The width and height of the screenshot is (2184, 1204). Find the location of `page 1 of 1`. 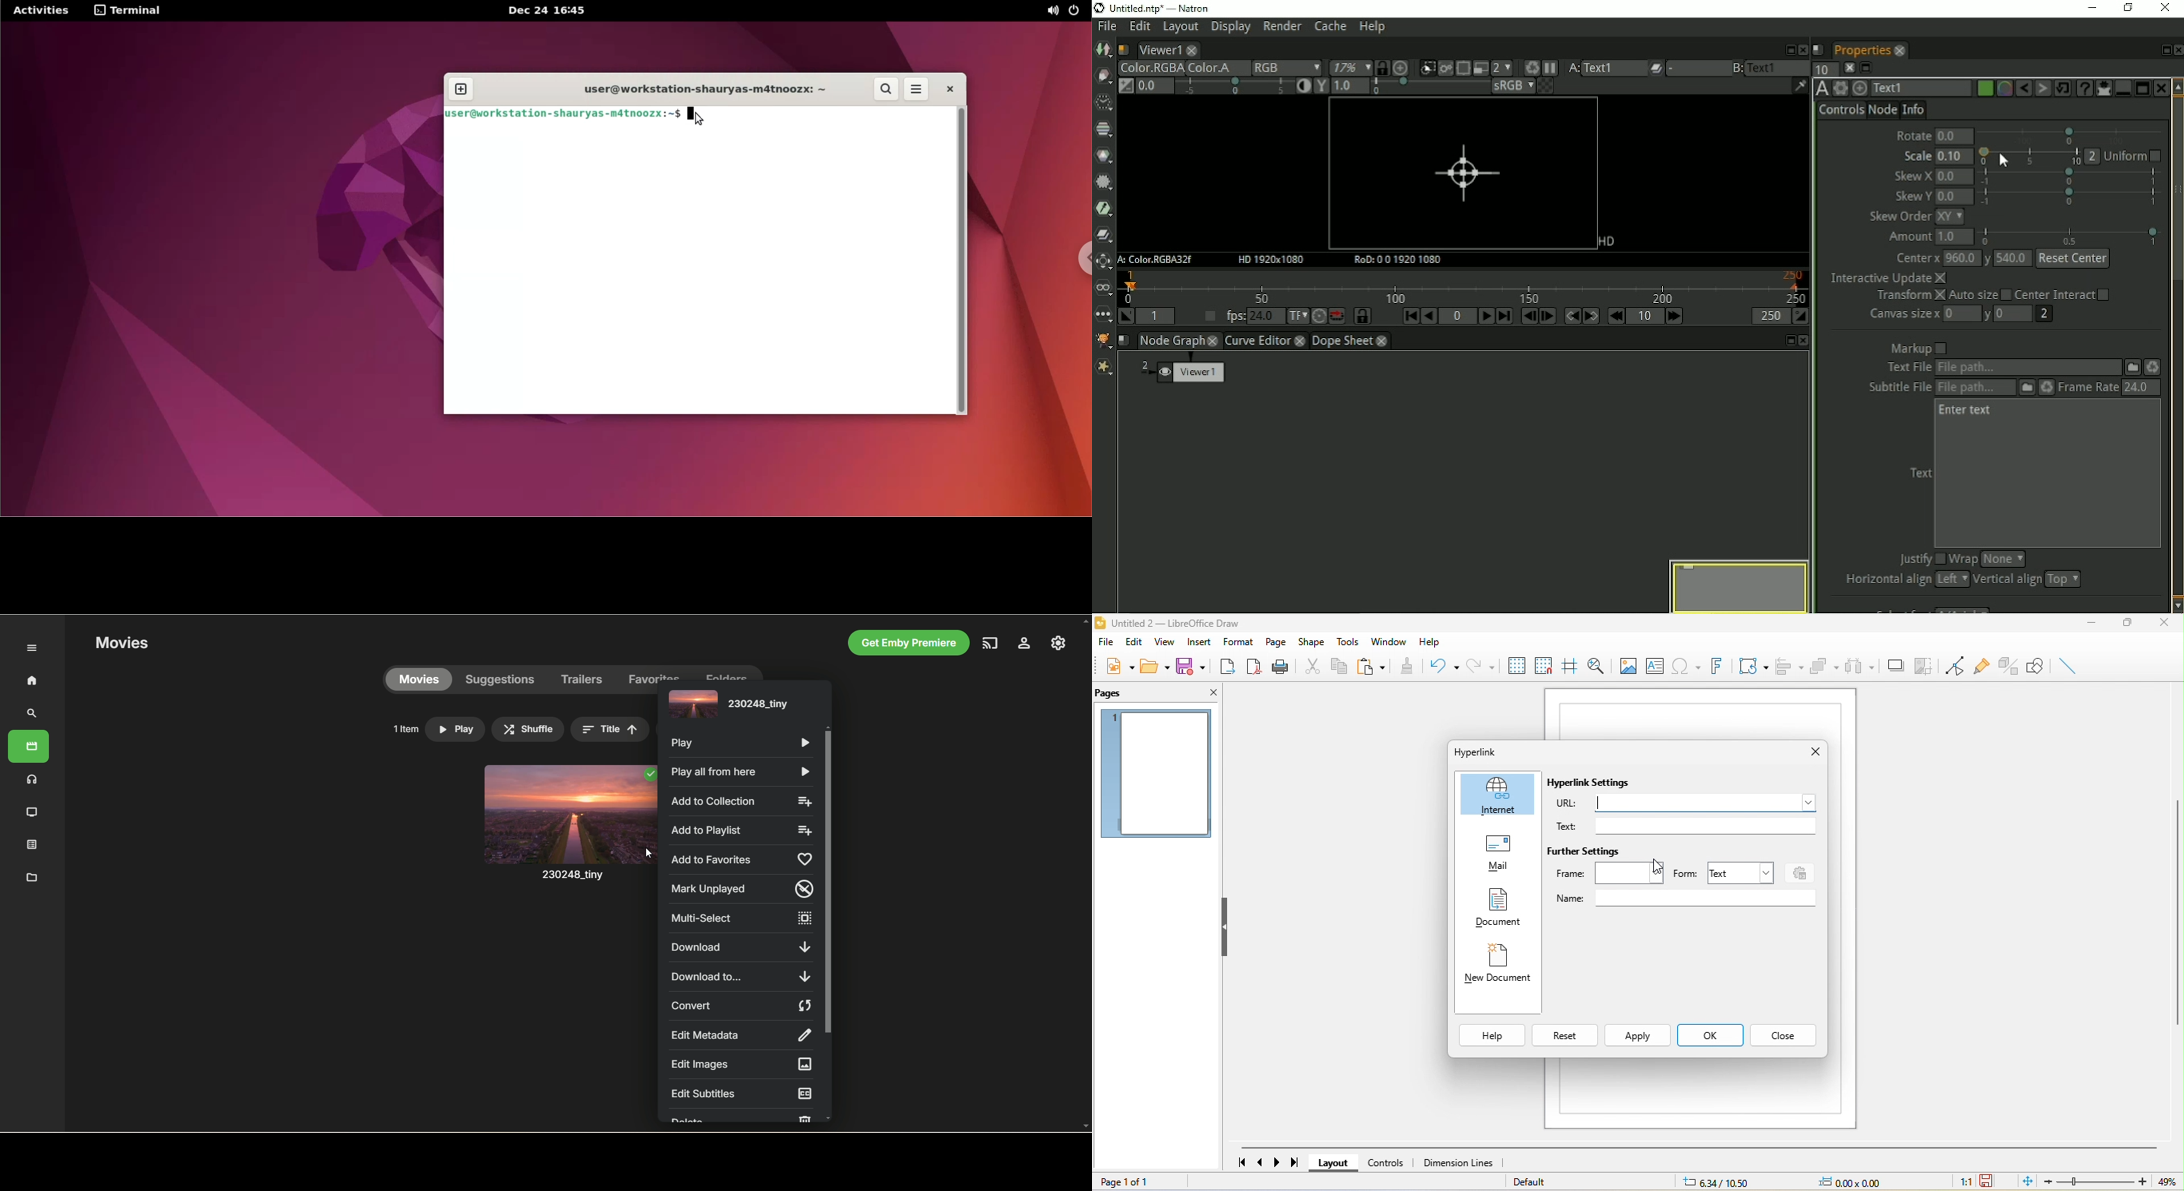

page 1 of 1 is located at coordinates (1130, 1180).